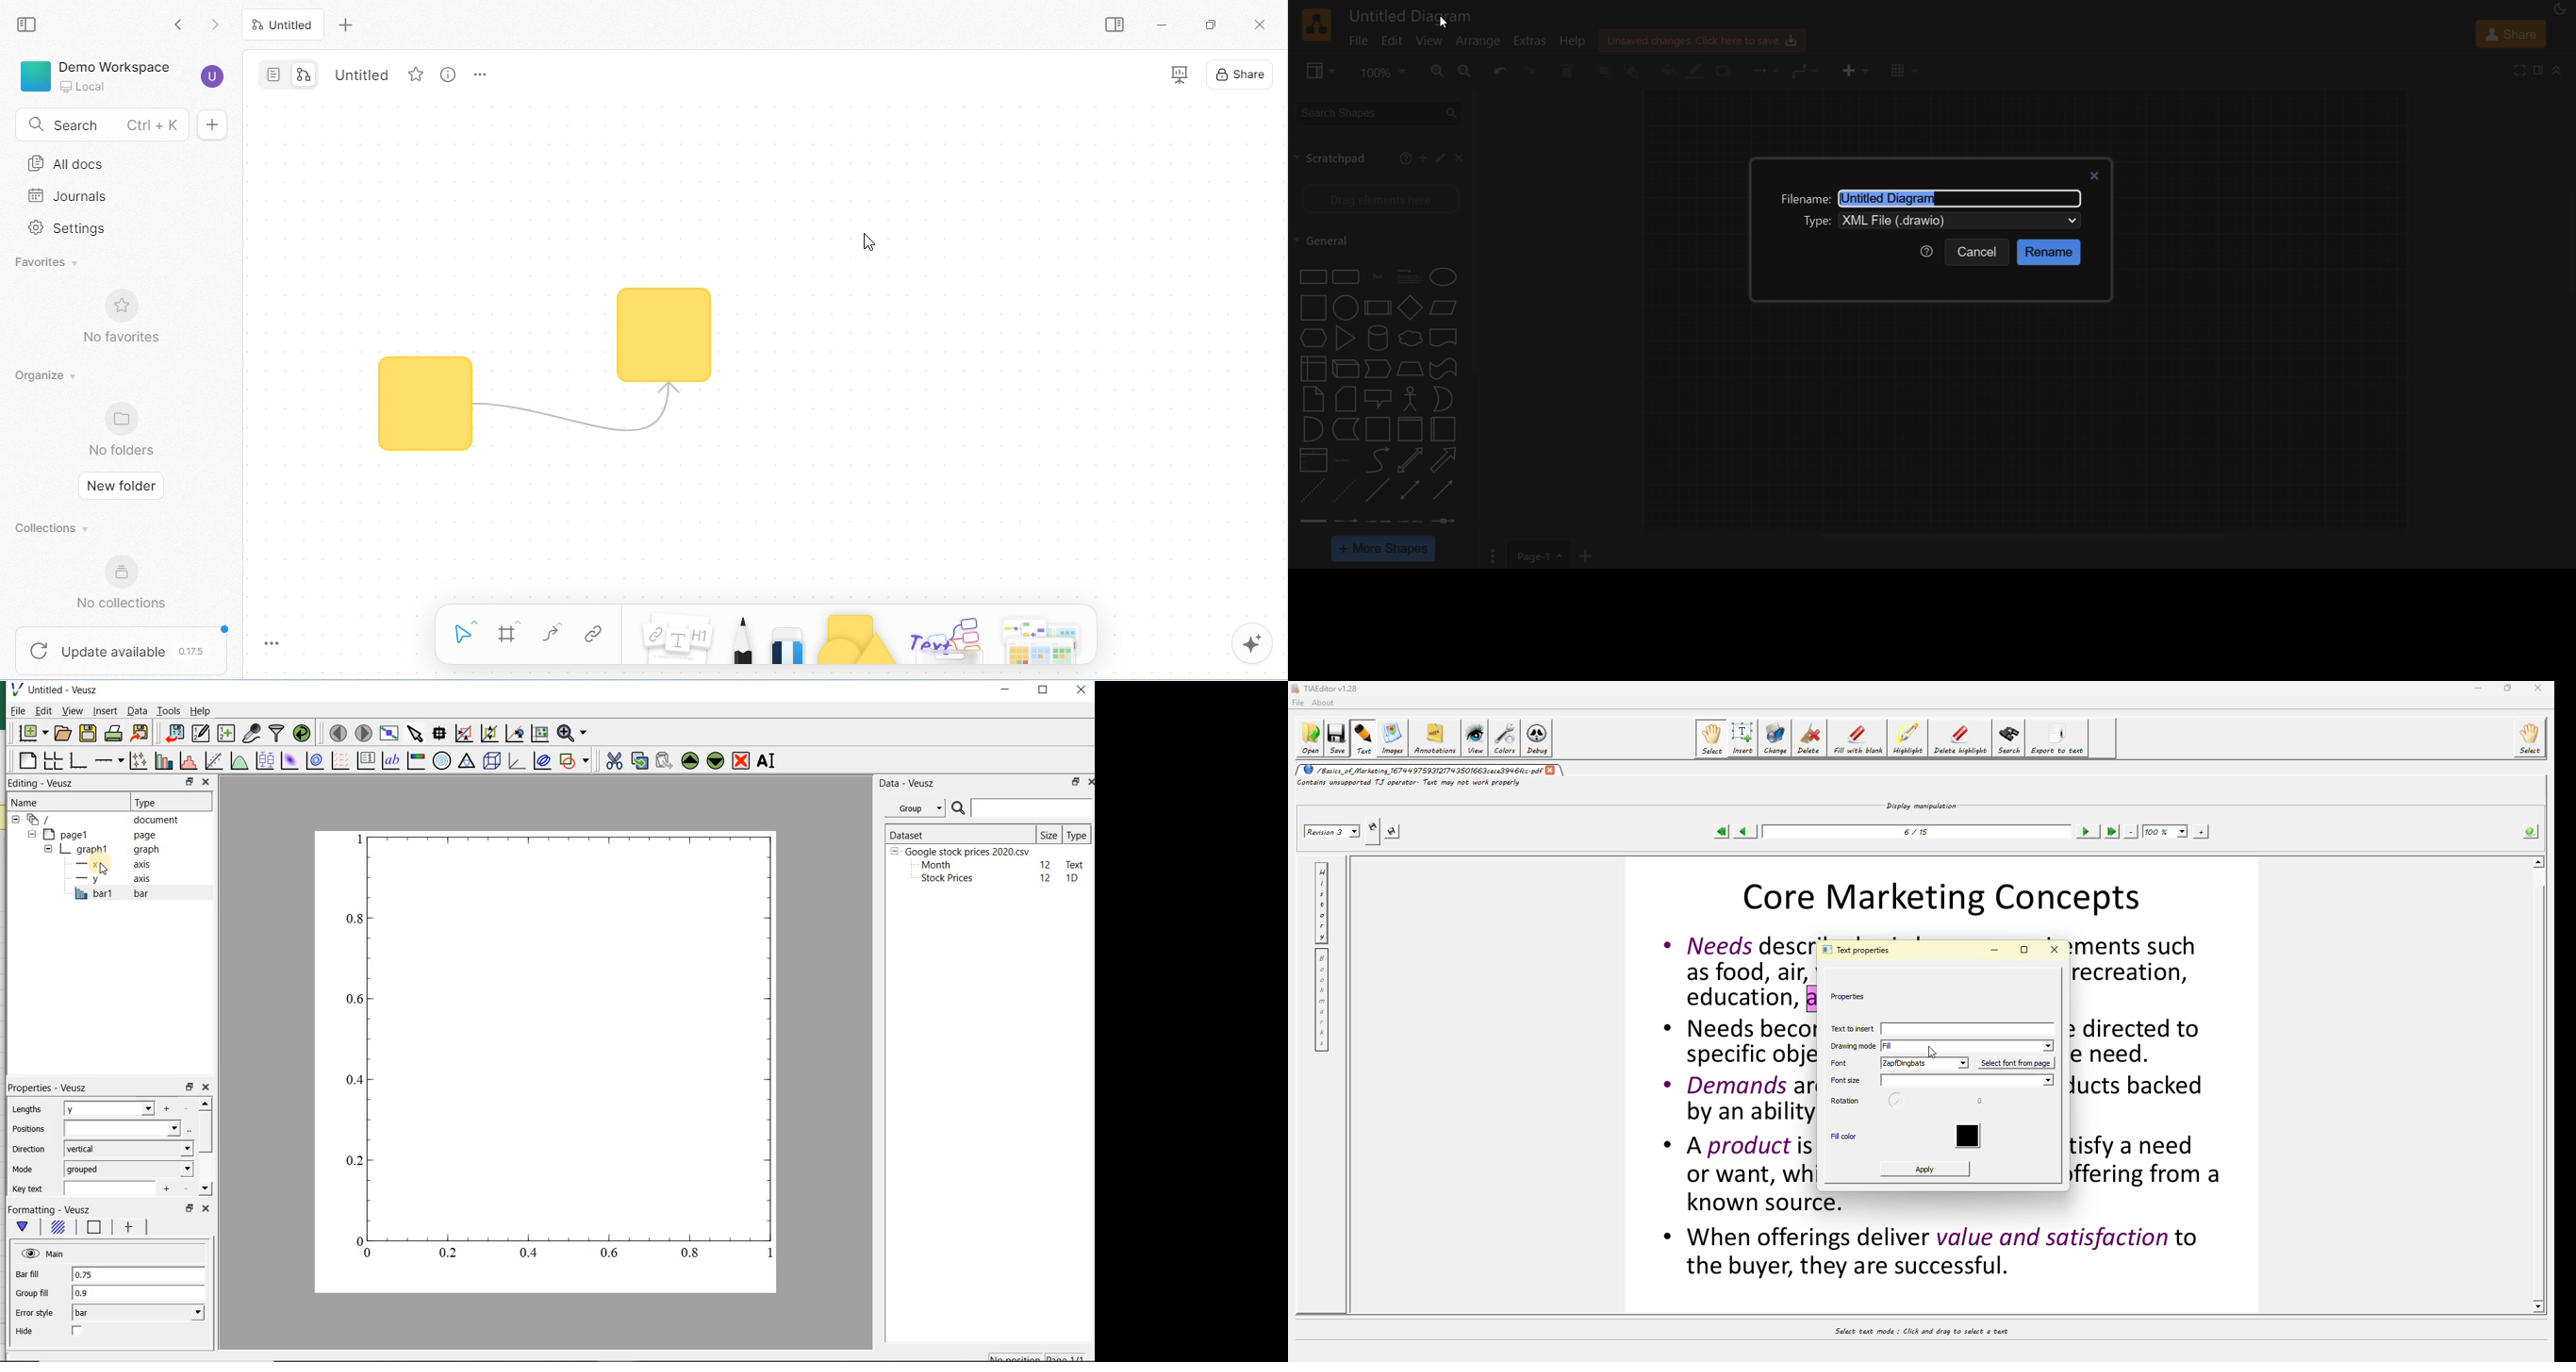 The image size is (2576, 1372). What do you see at coordinates (190, 782) in the screenshot?
I see `restore` at bounding box center [190, 782].